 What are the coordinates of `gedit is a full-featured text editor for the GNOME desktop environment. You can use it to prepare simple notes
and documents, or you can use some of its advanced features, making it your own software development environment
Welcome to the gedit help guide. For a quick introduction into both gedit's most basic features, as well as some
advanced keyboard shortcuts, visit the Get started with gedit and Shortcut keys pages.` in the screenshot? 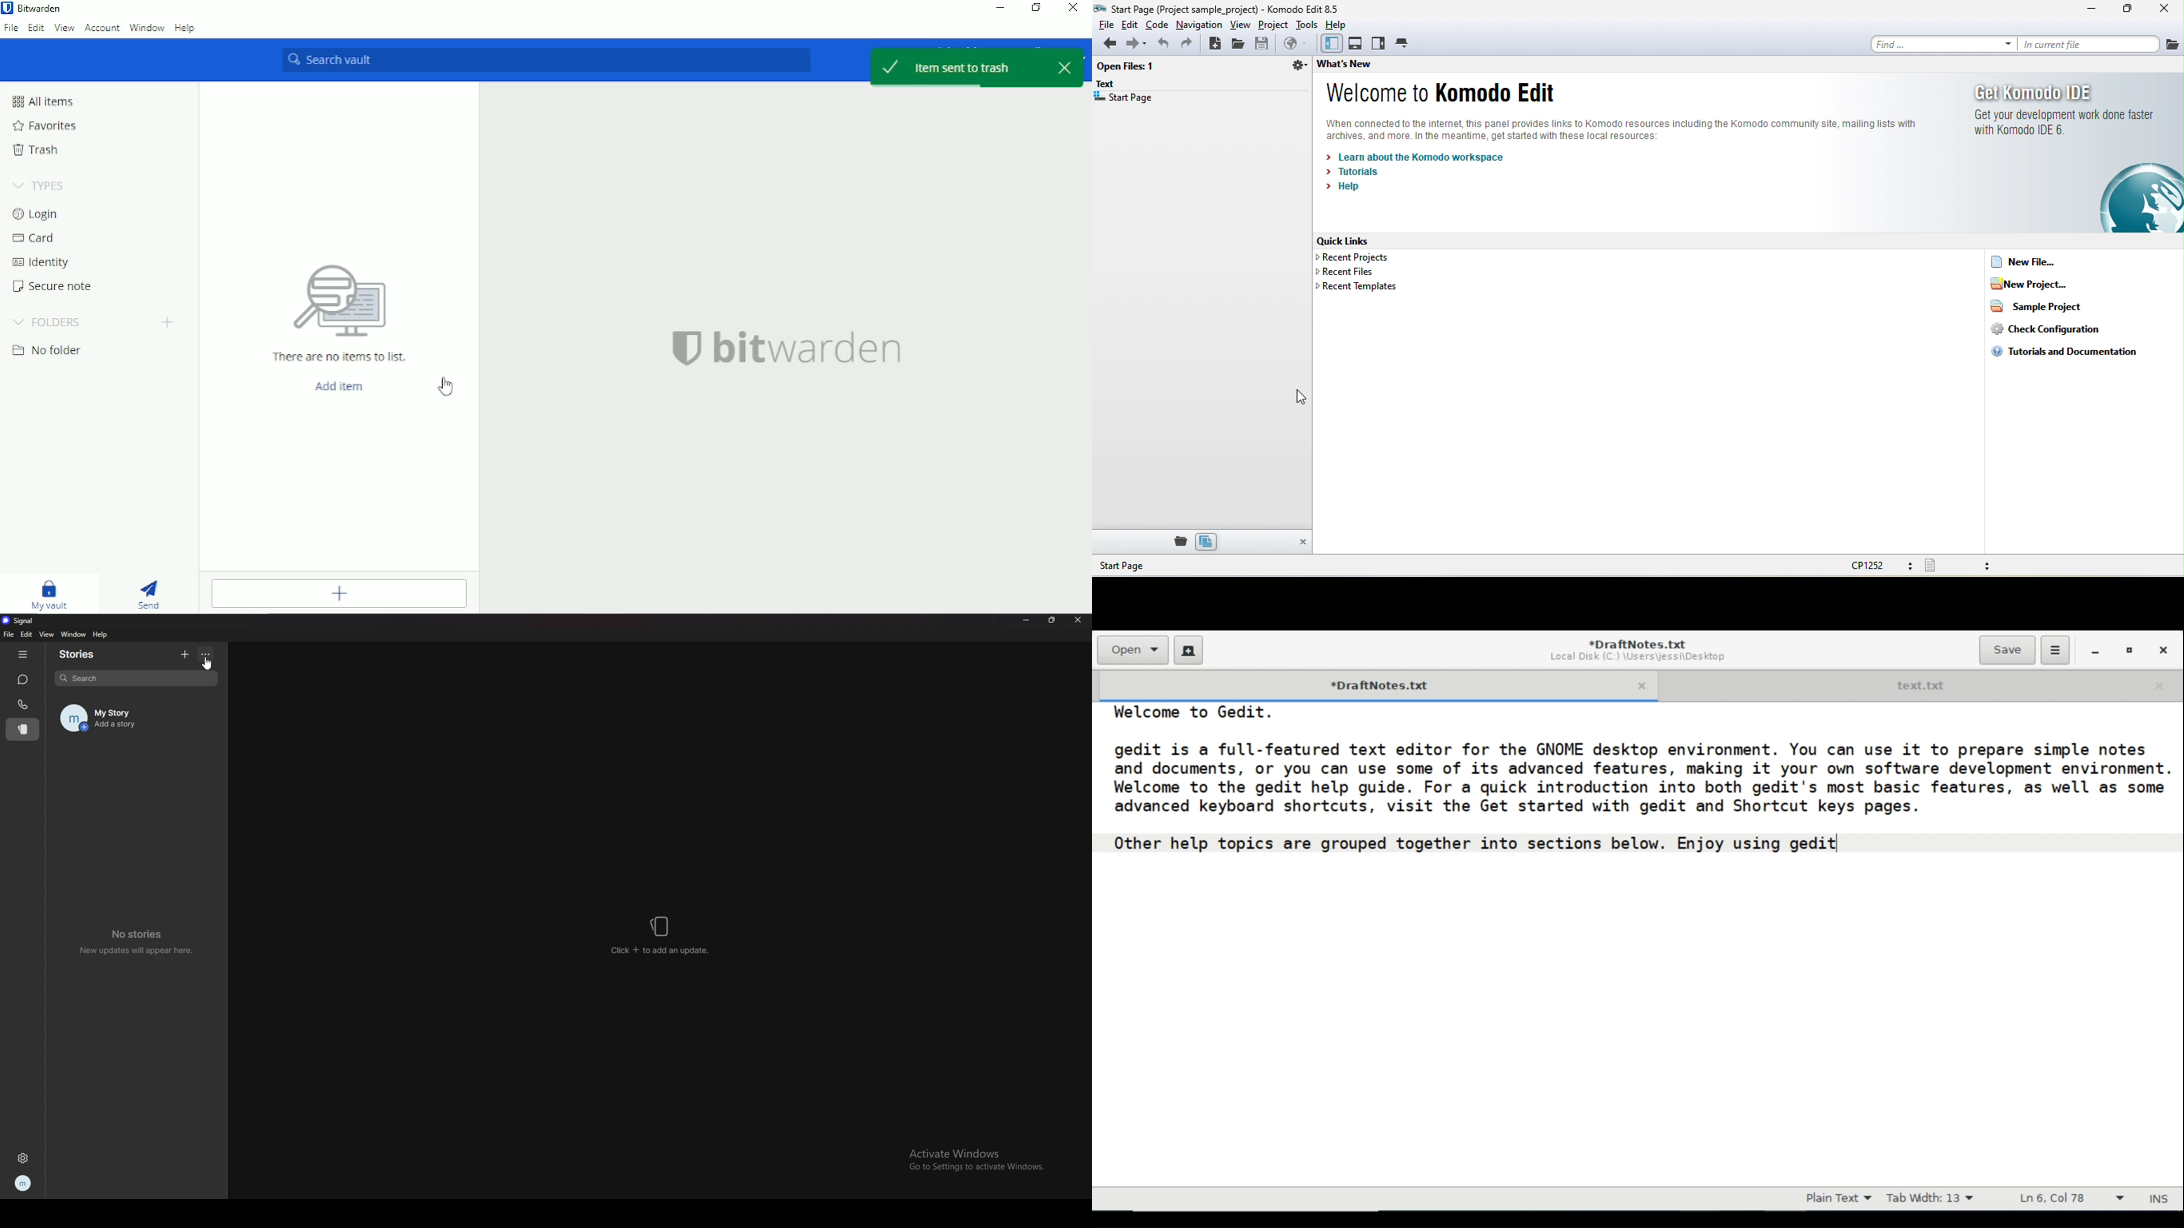 It's located at (1641, 783).